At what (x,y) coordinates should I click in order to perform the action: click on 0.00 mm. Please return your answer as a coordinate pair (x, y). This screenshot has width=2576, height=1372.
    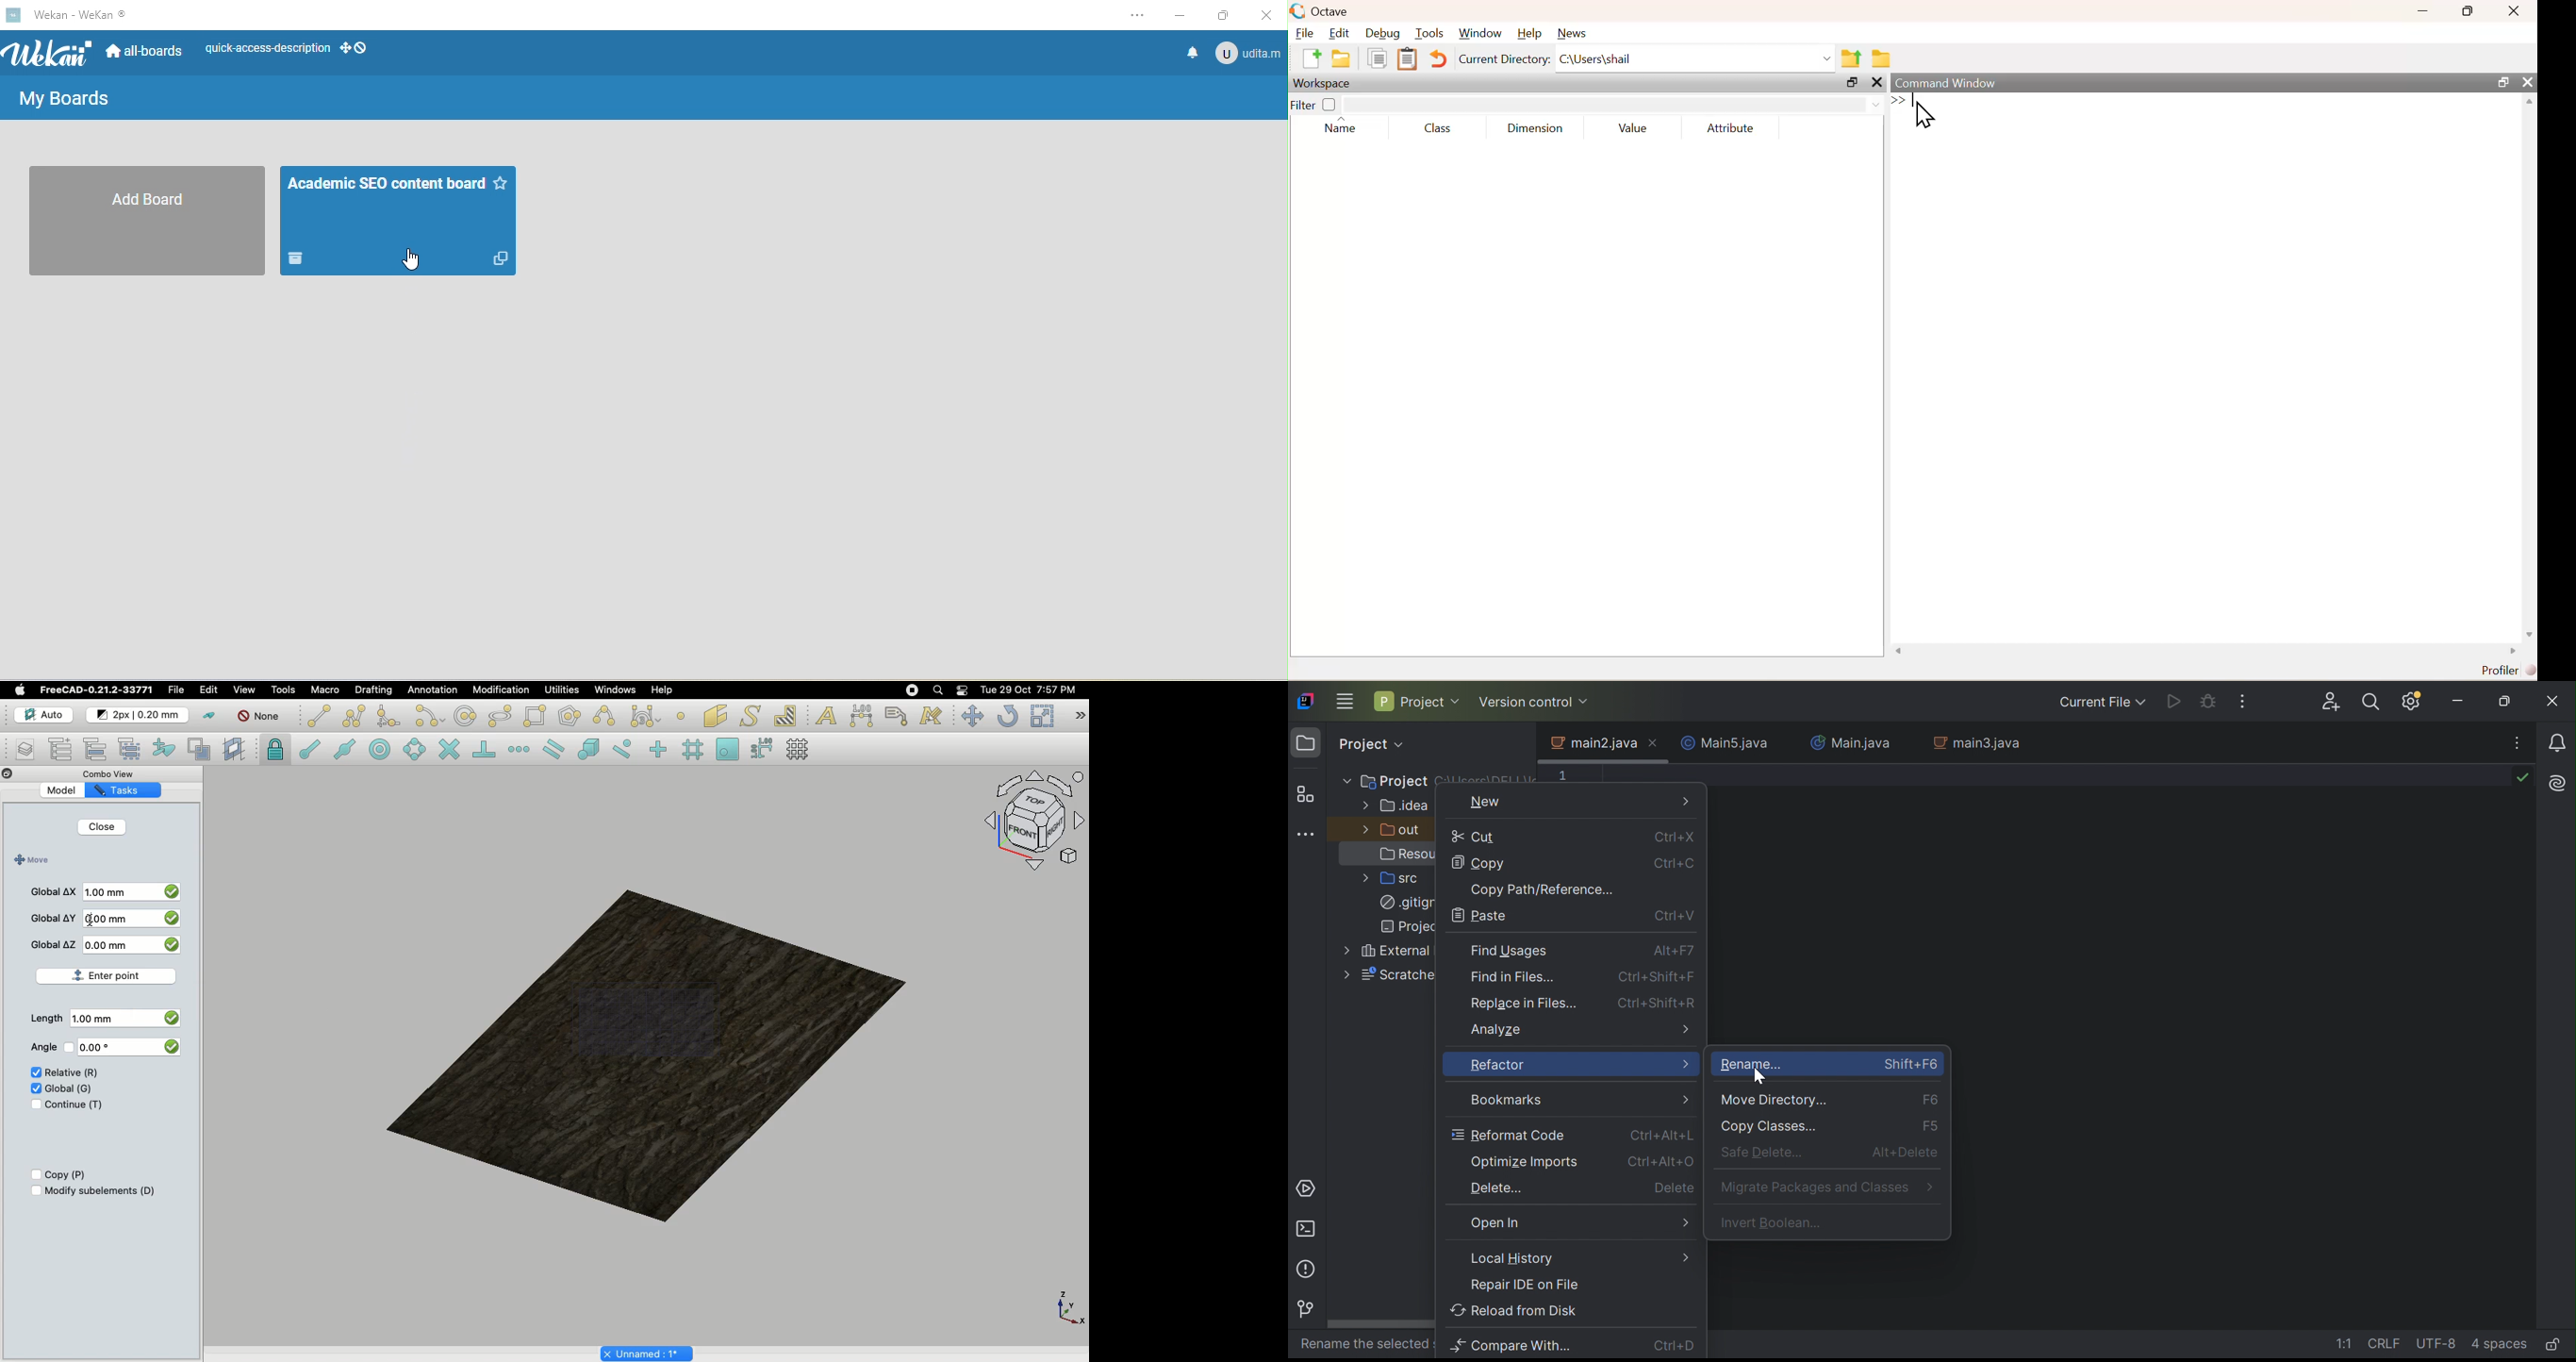
    Looking at the image, I should click on (113, 919).